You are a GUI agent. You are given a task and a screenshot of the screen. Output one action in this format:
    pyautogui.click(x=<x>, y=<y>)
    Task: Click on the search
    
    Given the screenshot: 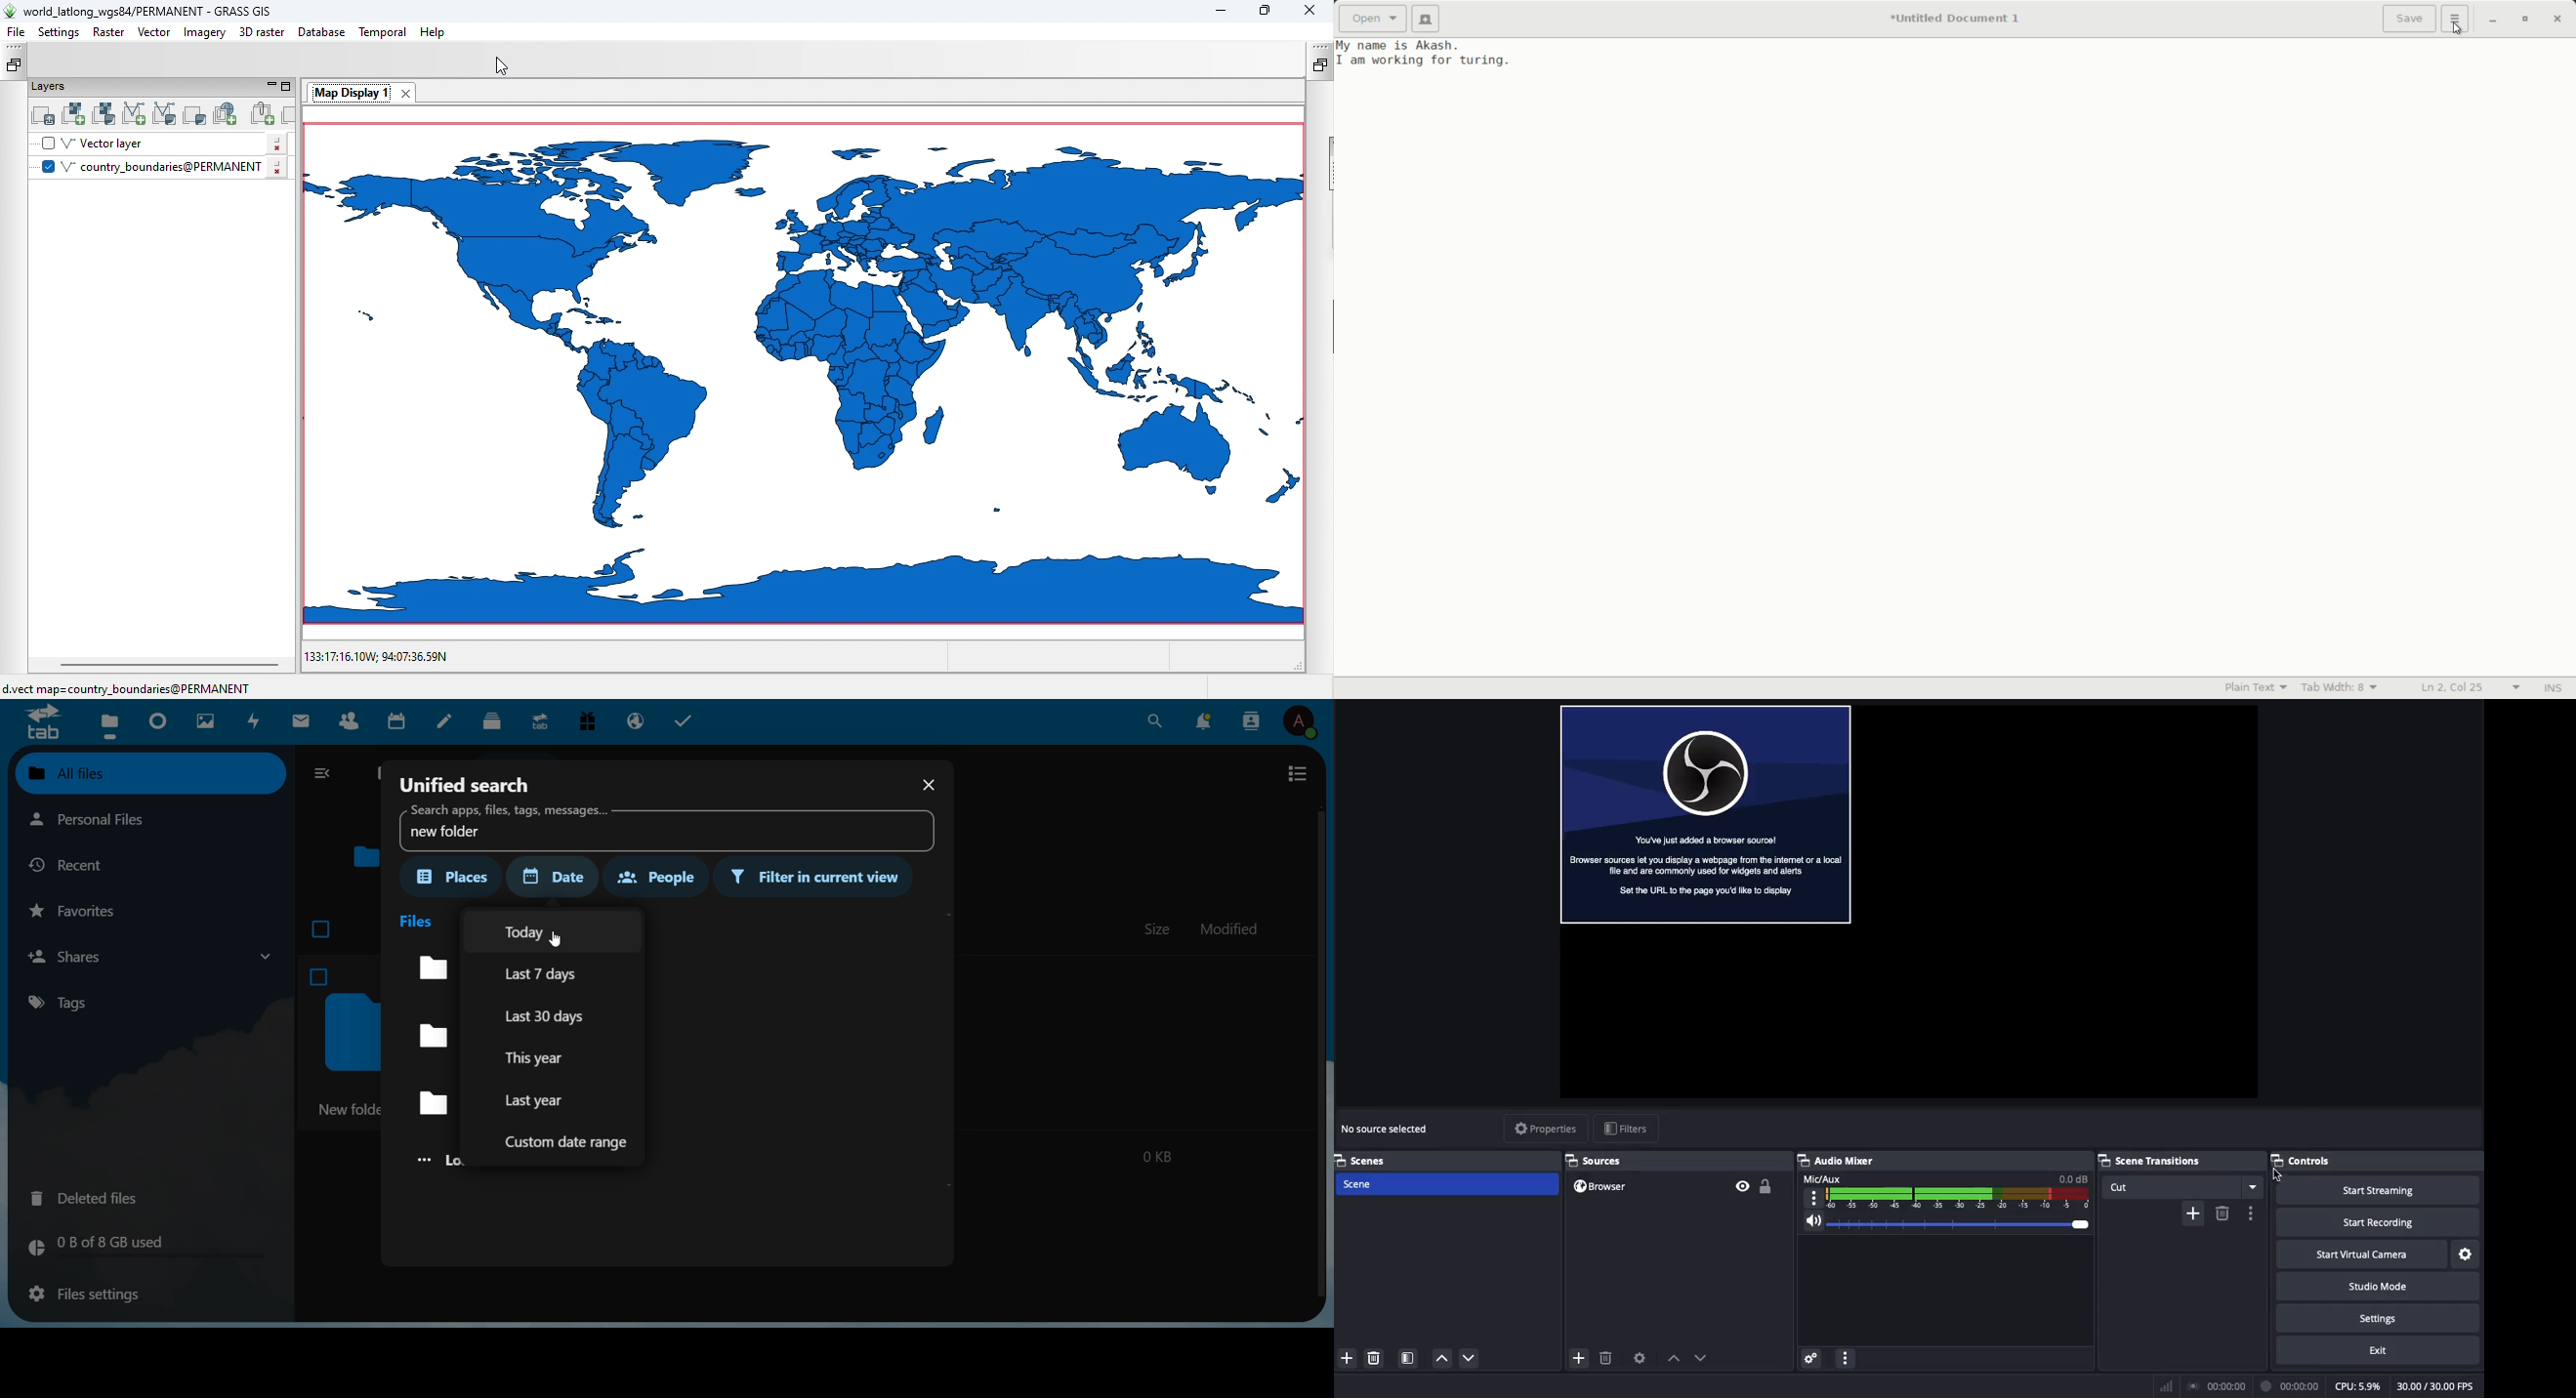 What is the action you would take?
    pyautogui.click(x=1154, y=721)
    